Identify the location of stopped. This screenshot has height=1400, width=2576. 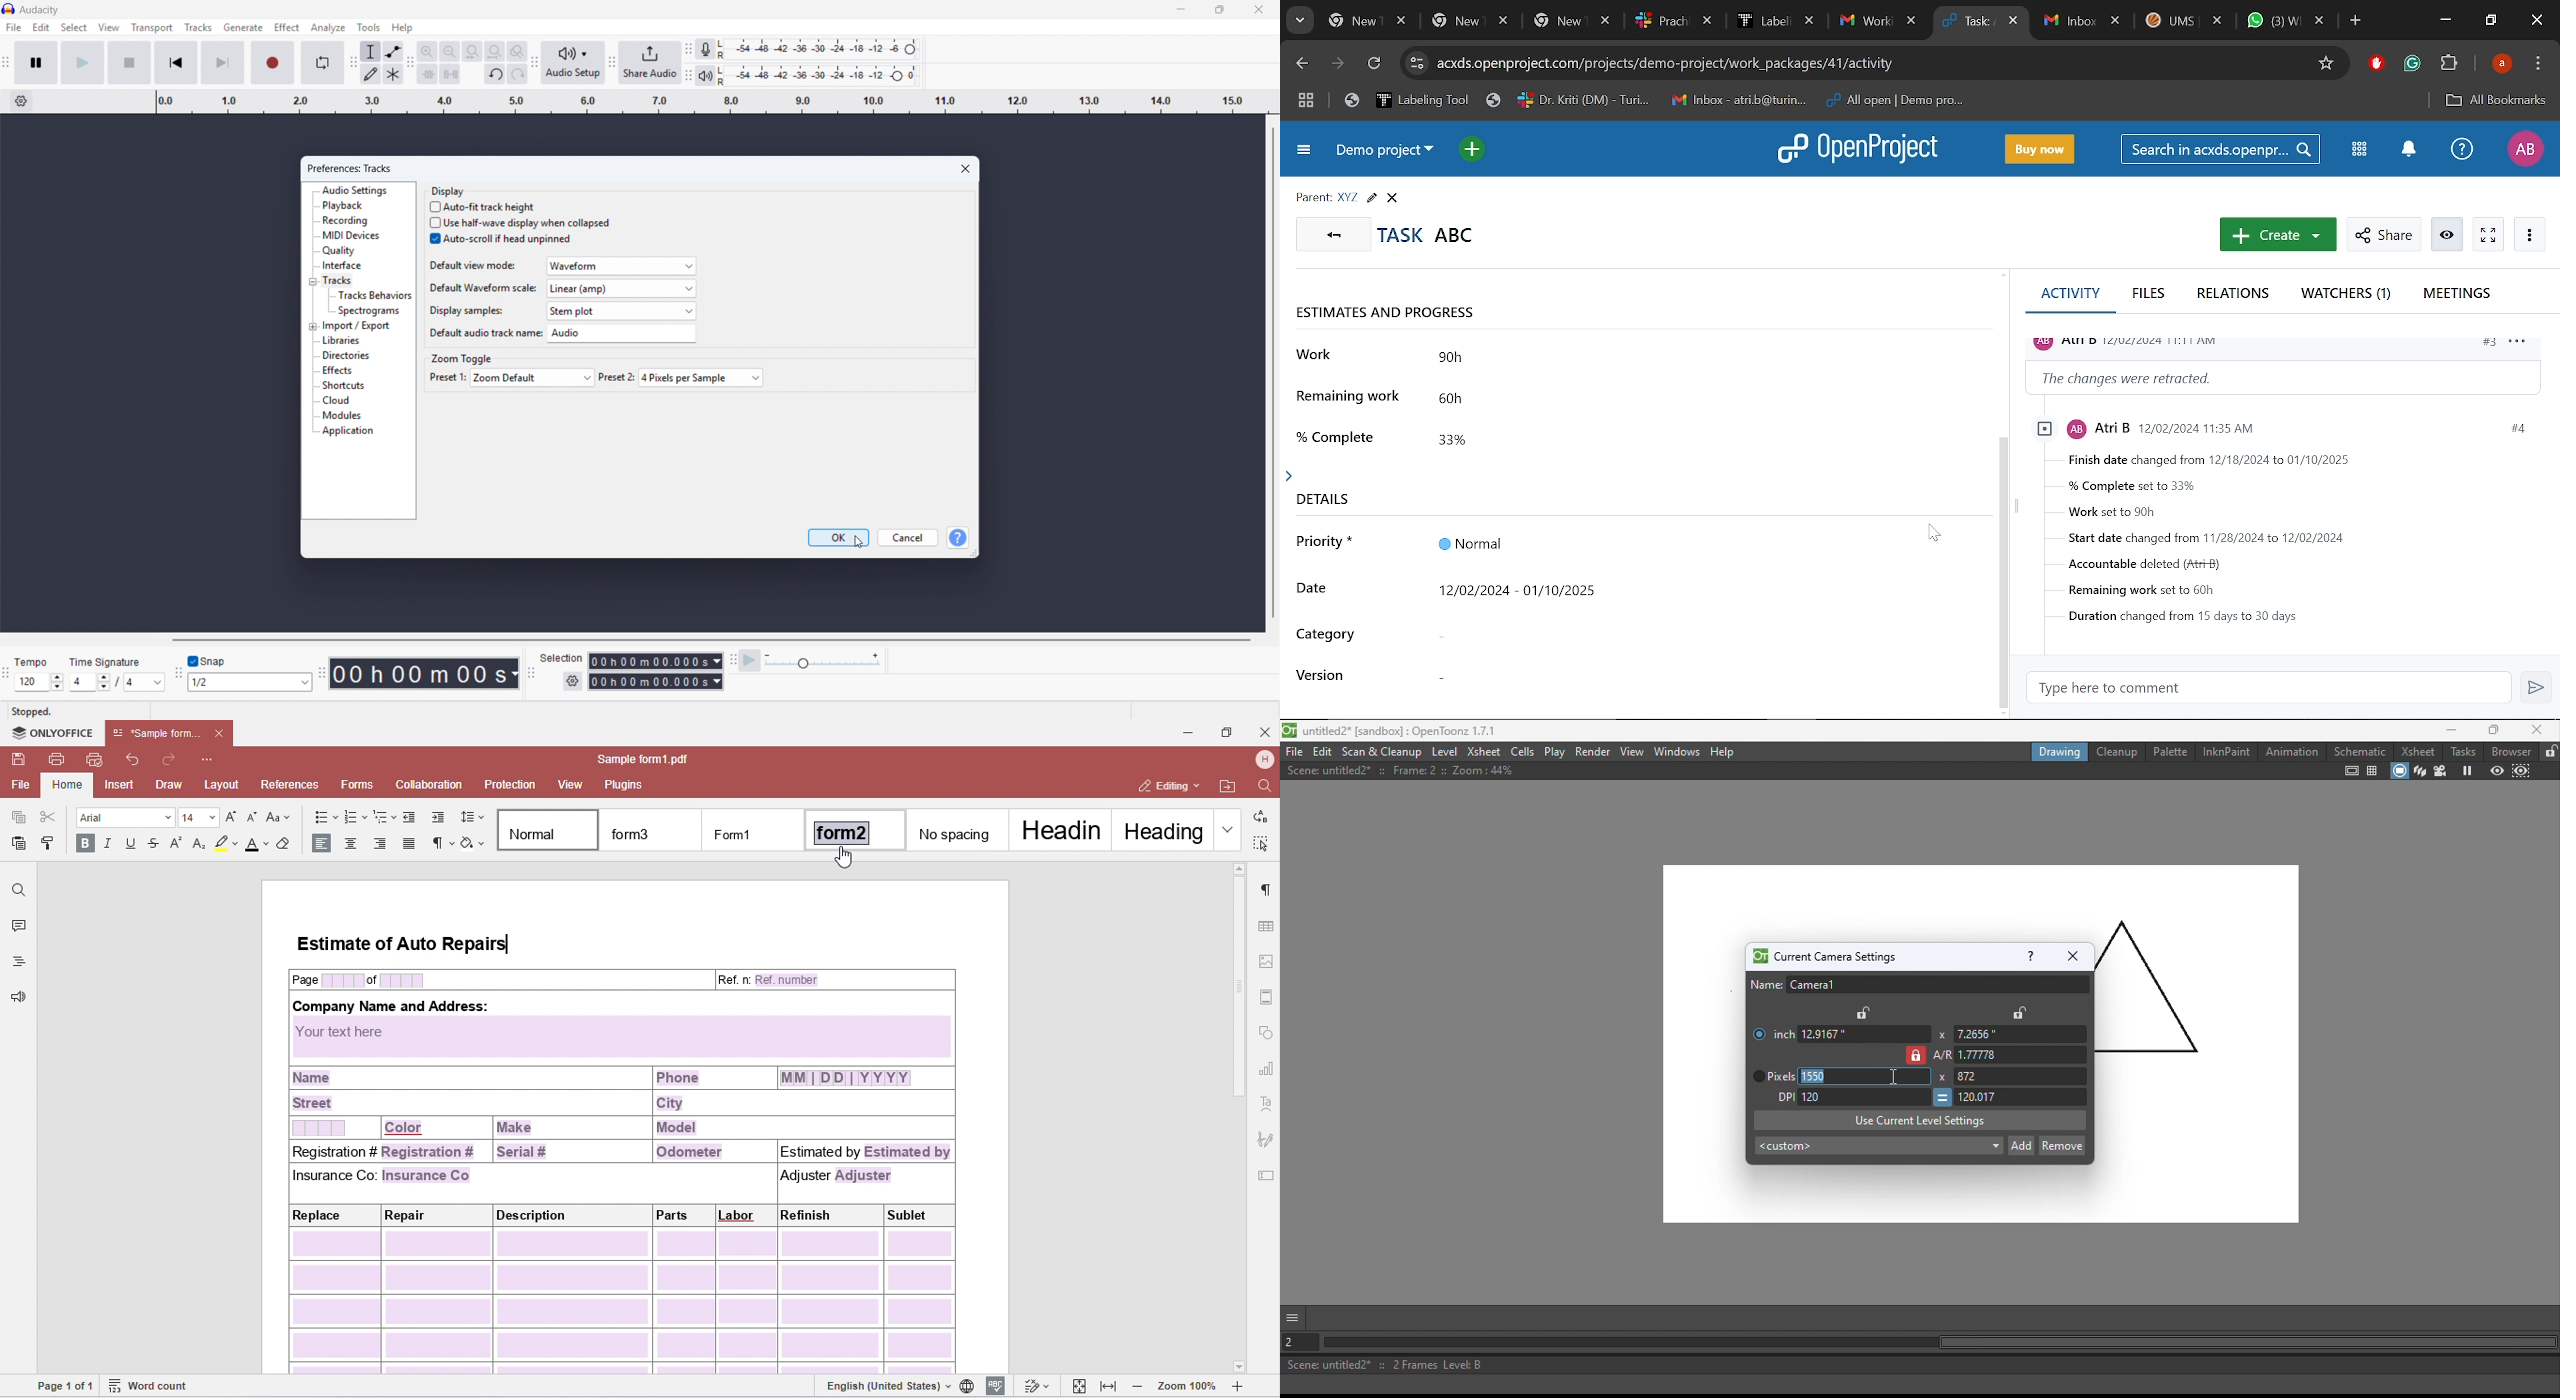
(32, 713).